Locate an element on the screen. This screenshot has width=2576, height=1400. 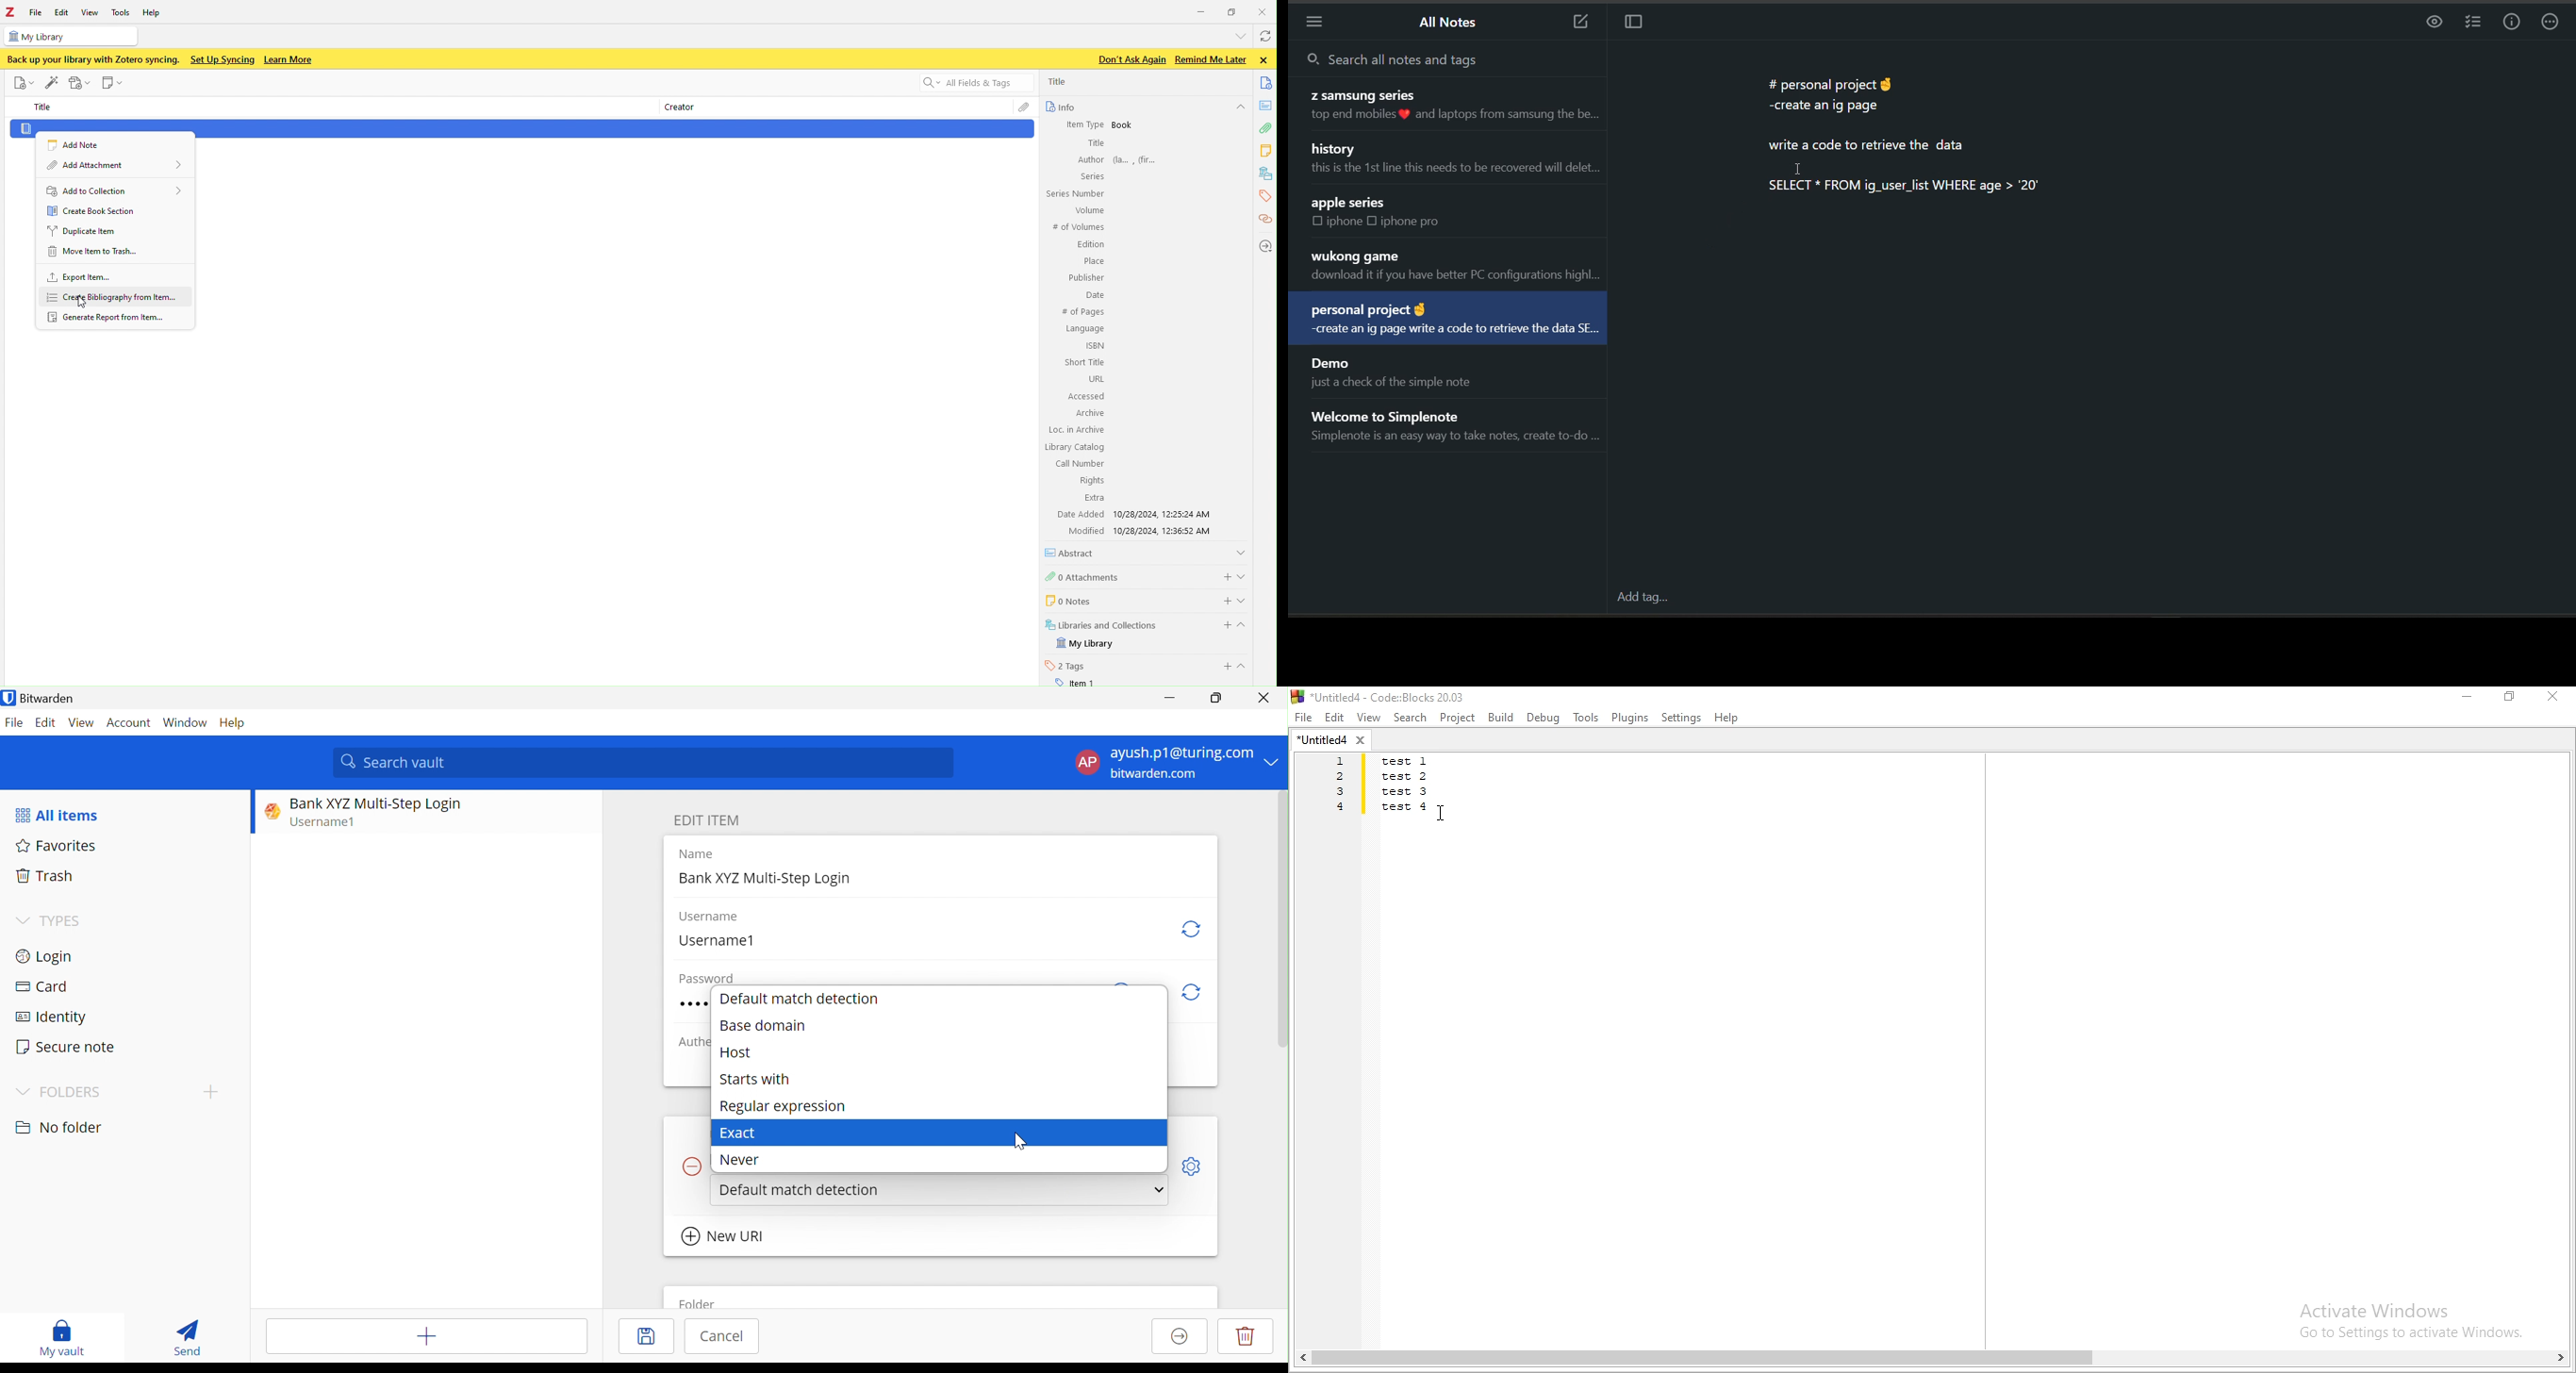
search all notes and tags is located at coordinates (1429, 58).